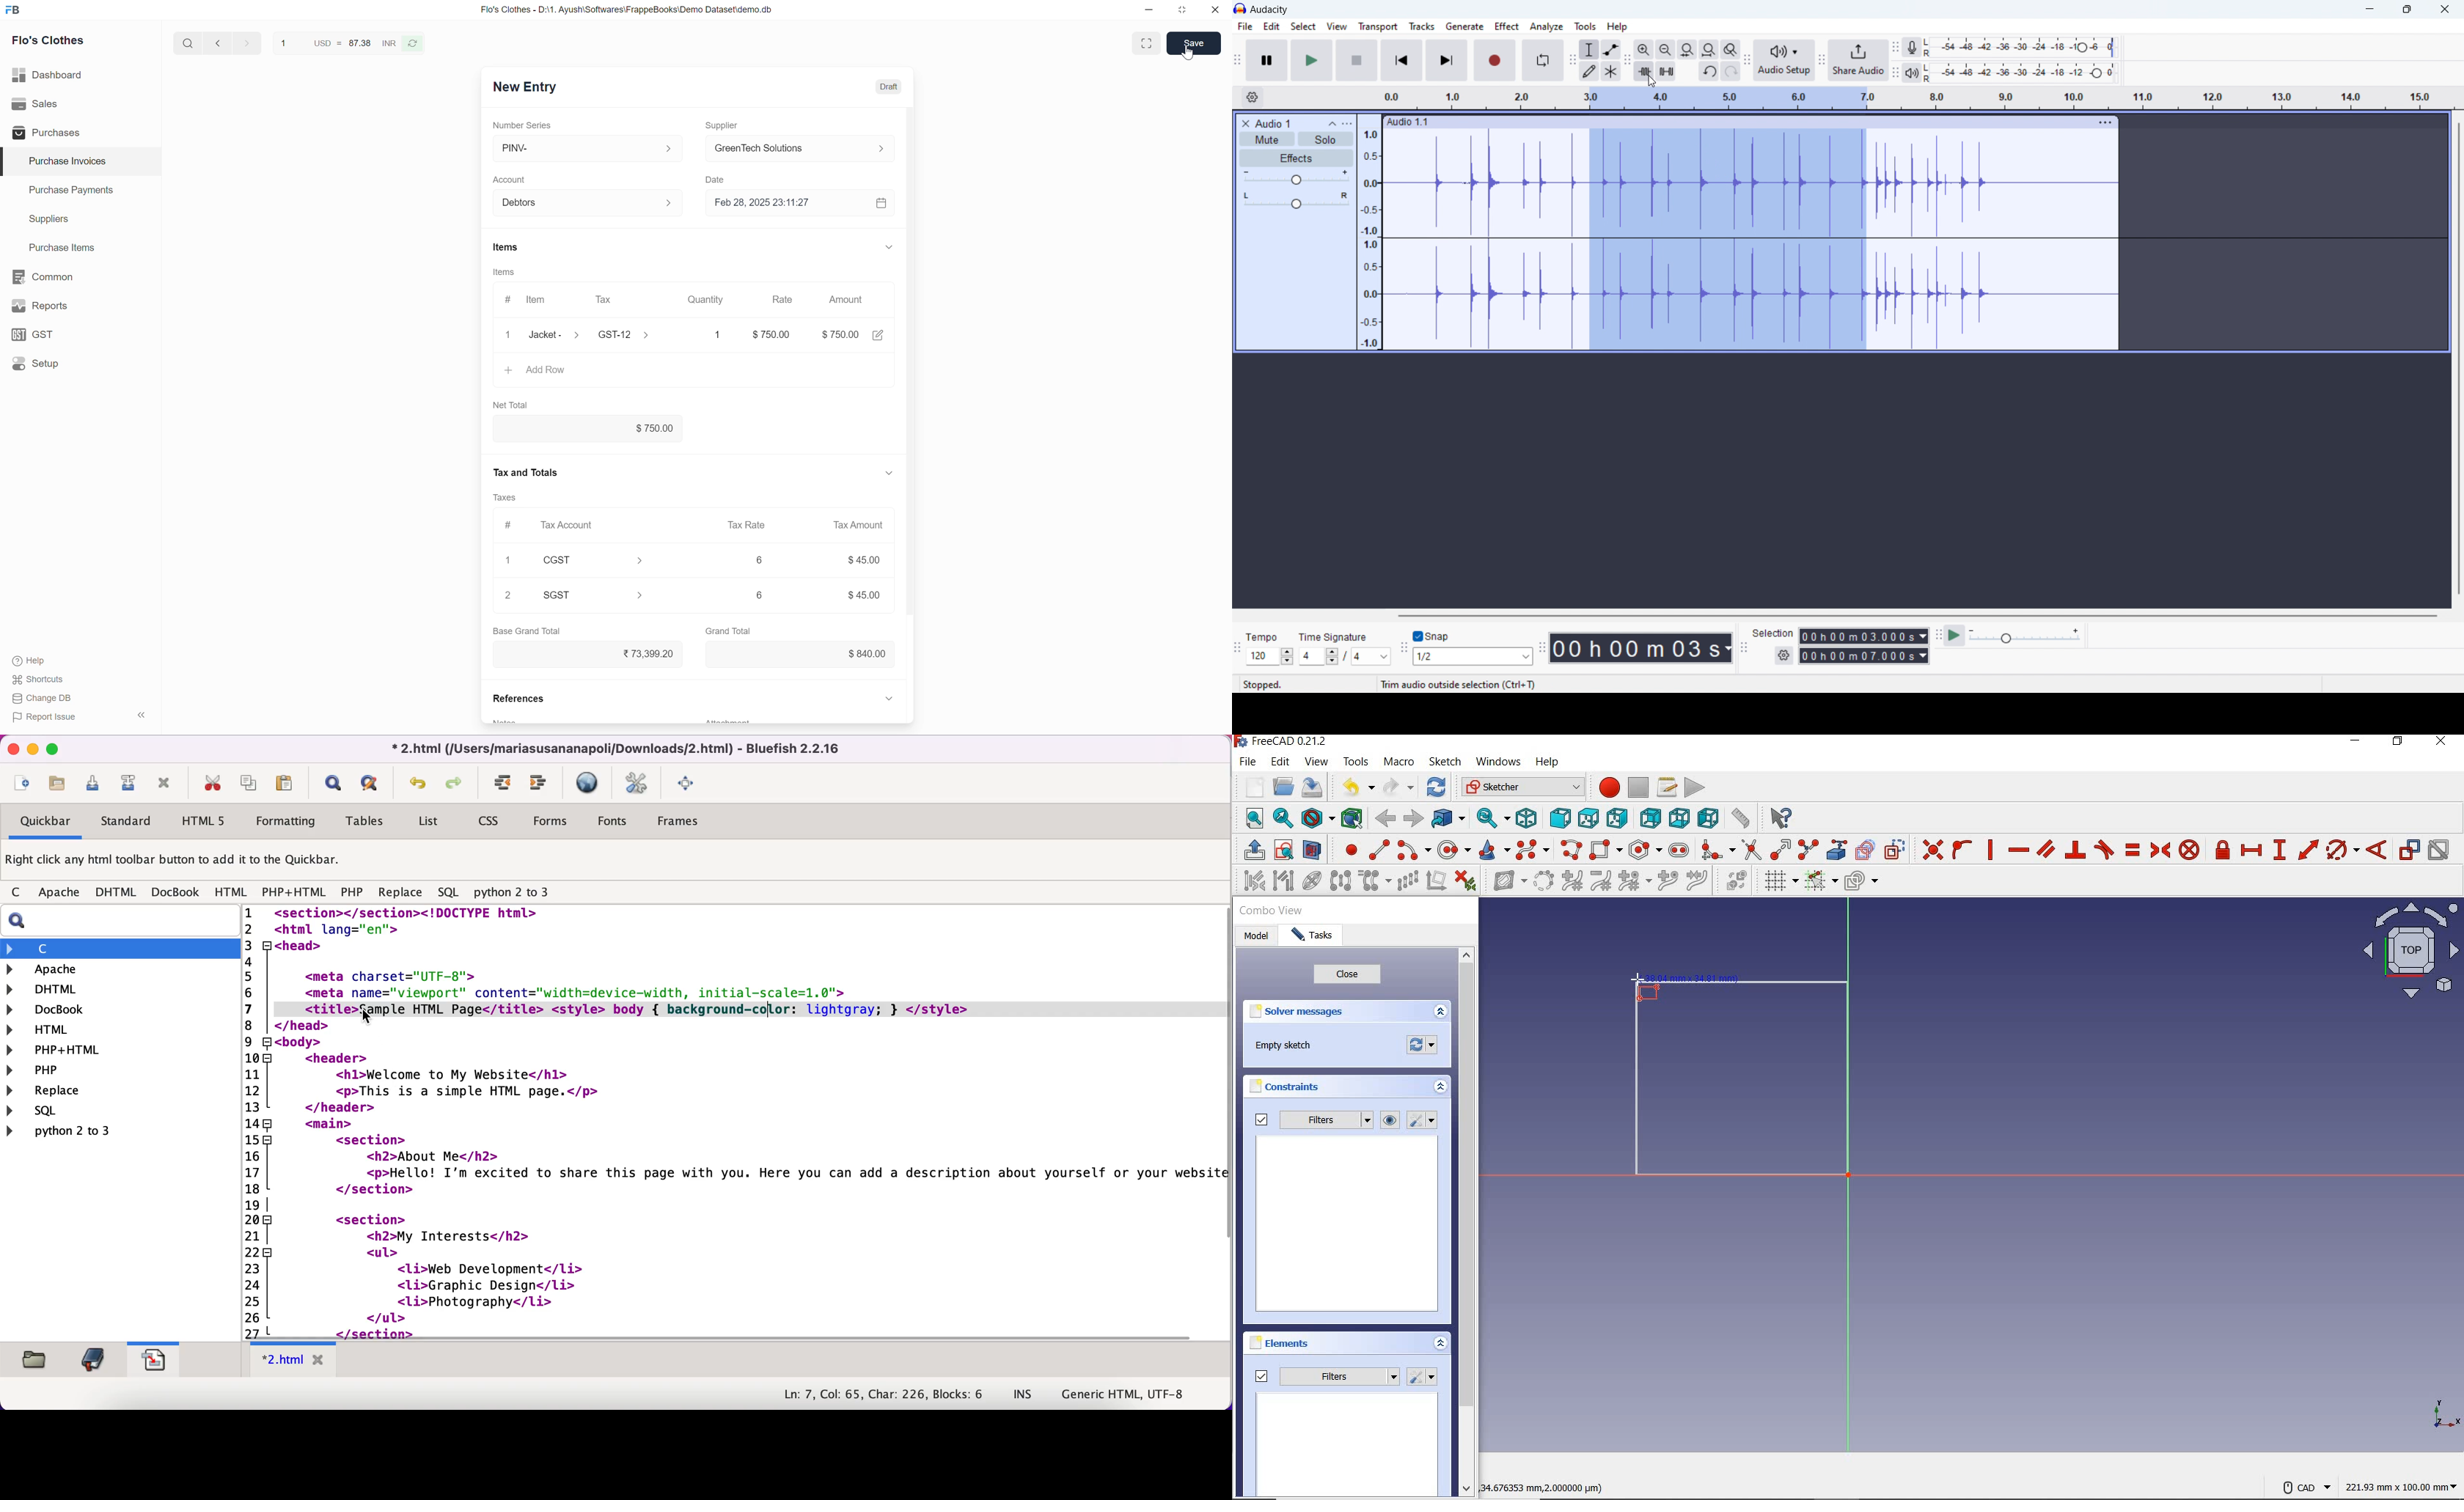 This screenshot has width=2464, height=1512. What do you see at coordinates (1747, 60) in the screenshot?
I see `audio setup toolbar` at bounding box center [1747, 60].